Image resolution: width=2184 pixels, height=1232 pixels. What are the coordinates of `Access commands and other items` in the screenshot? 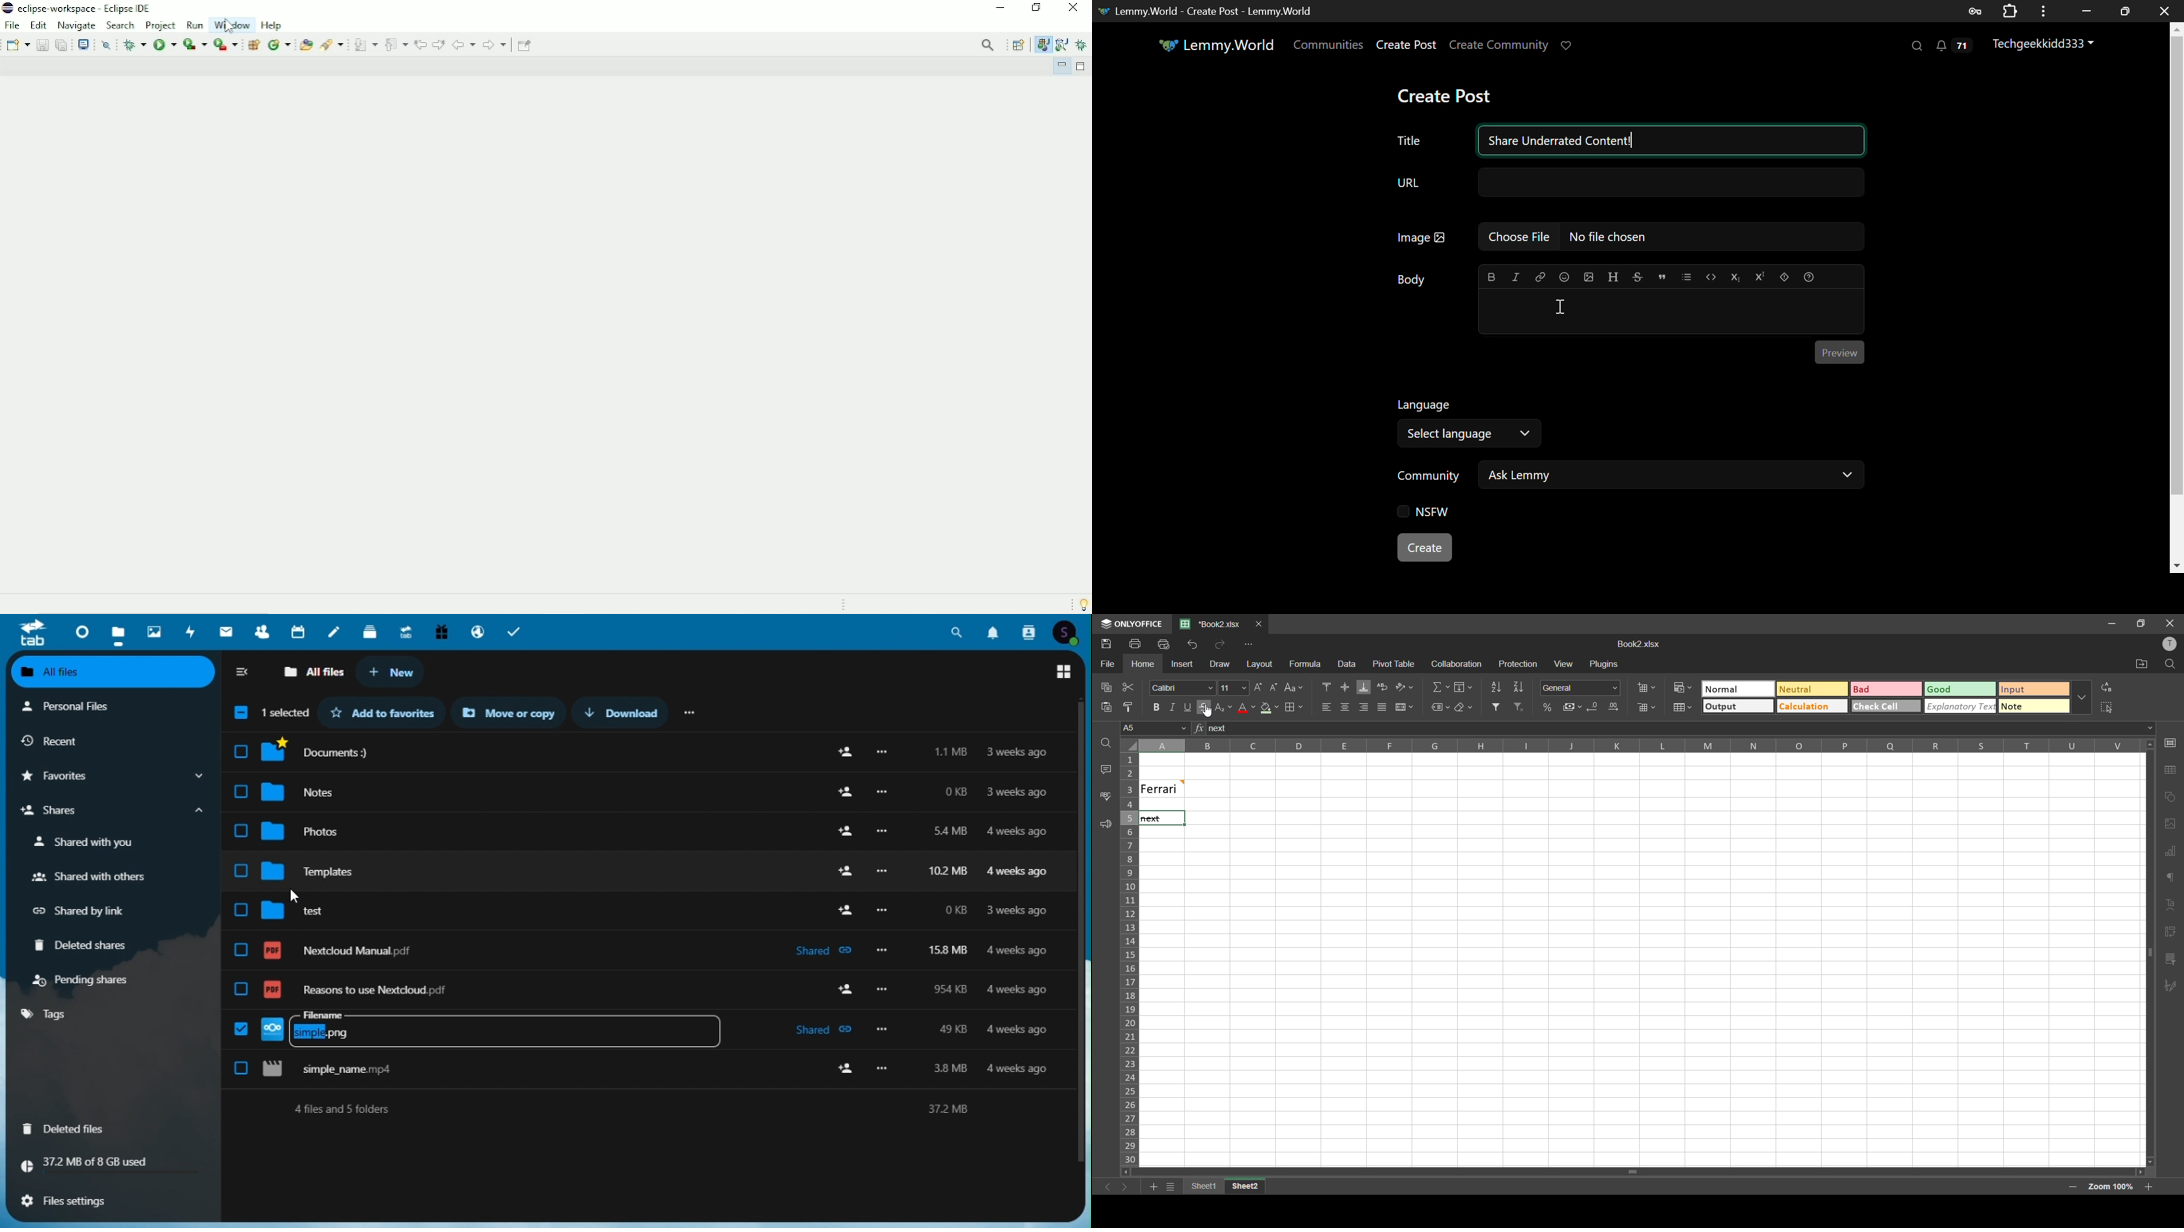 It's located at (989, 44).